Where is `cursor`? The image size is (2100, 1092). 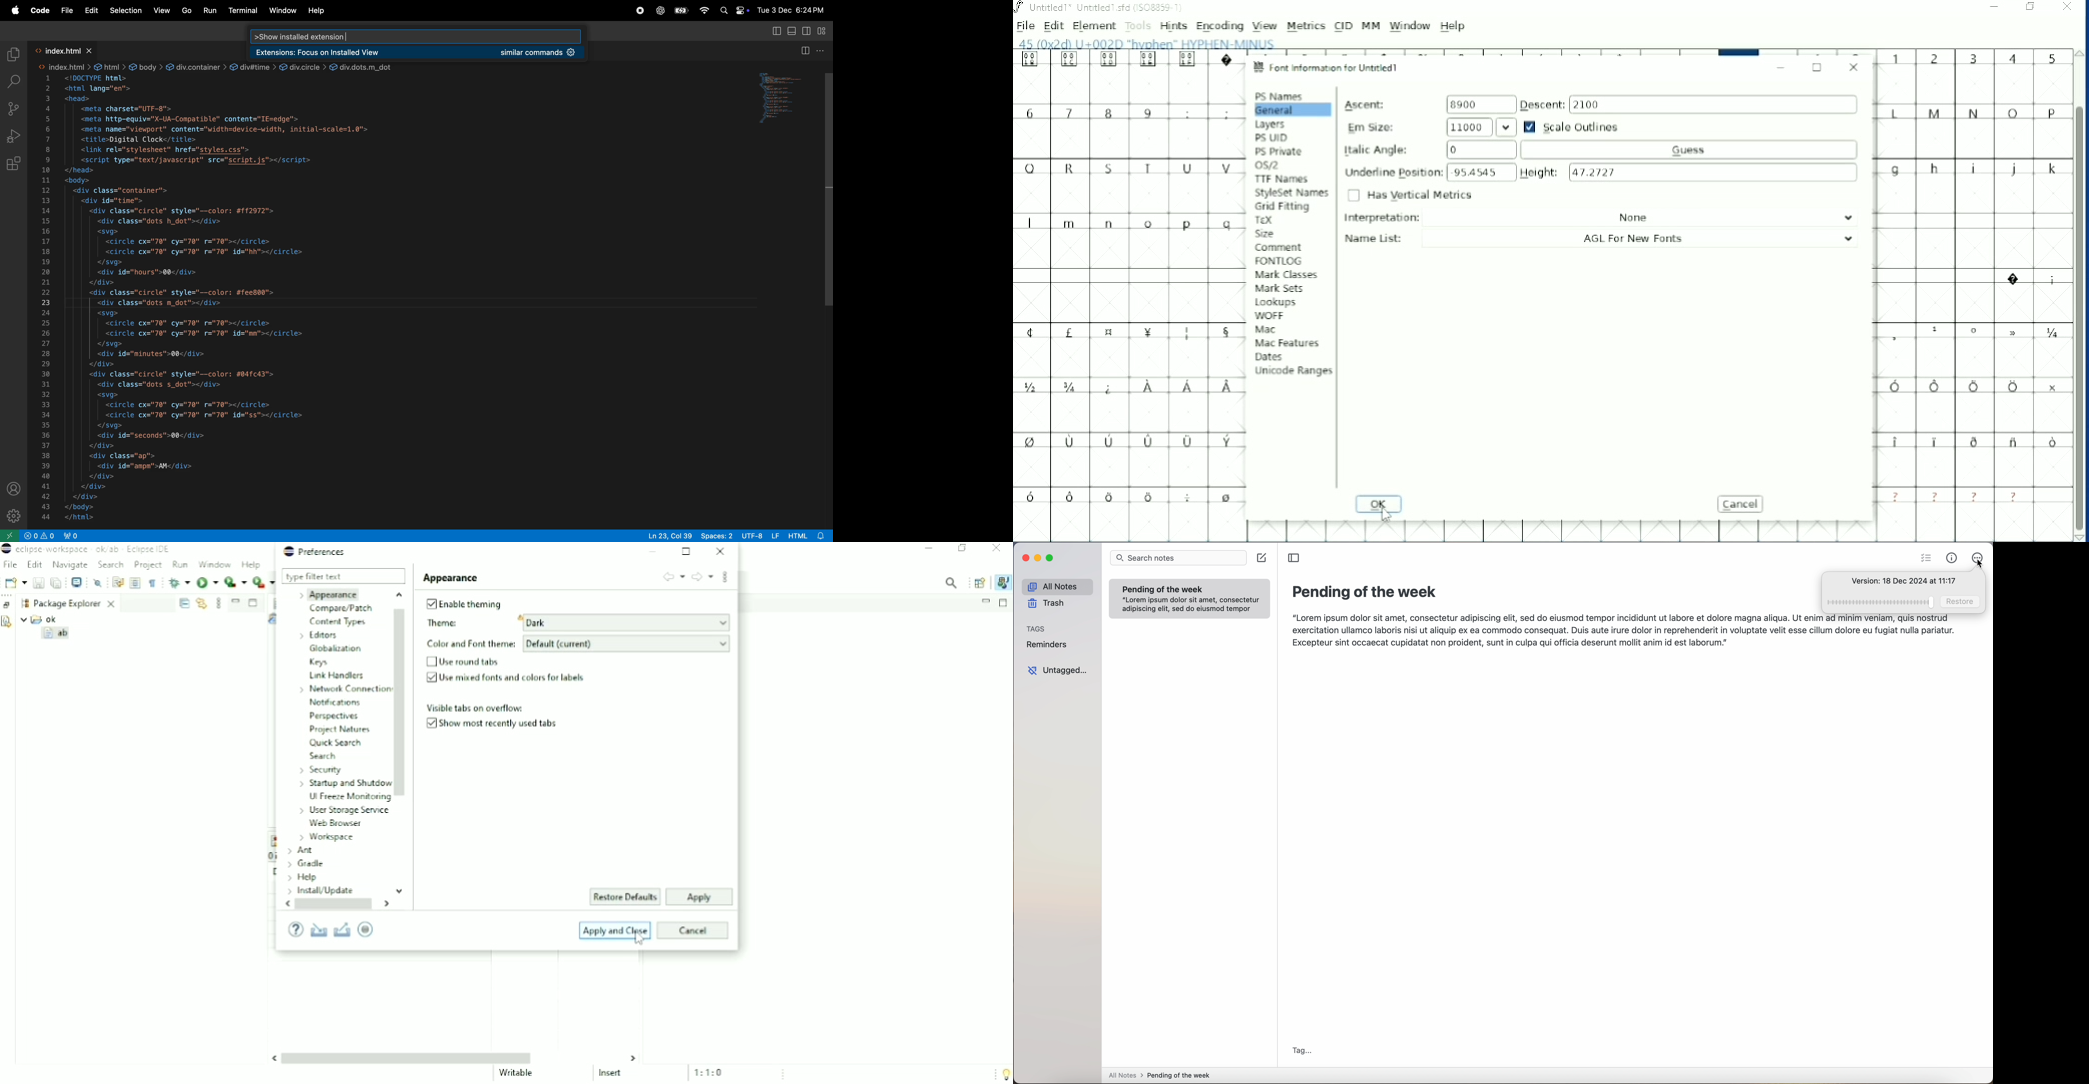 cursor is located at coordinates (1979, 566).